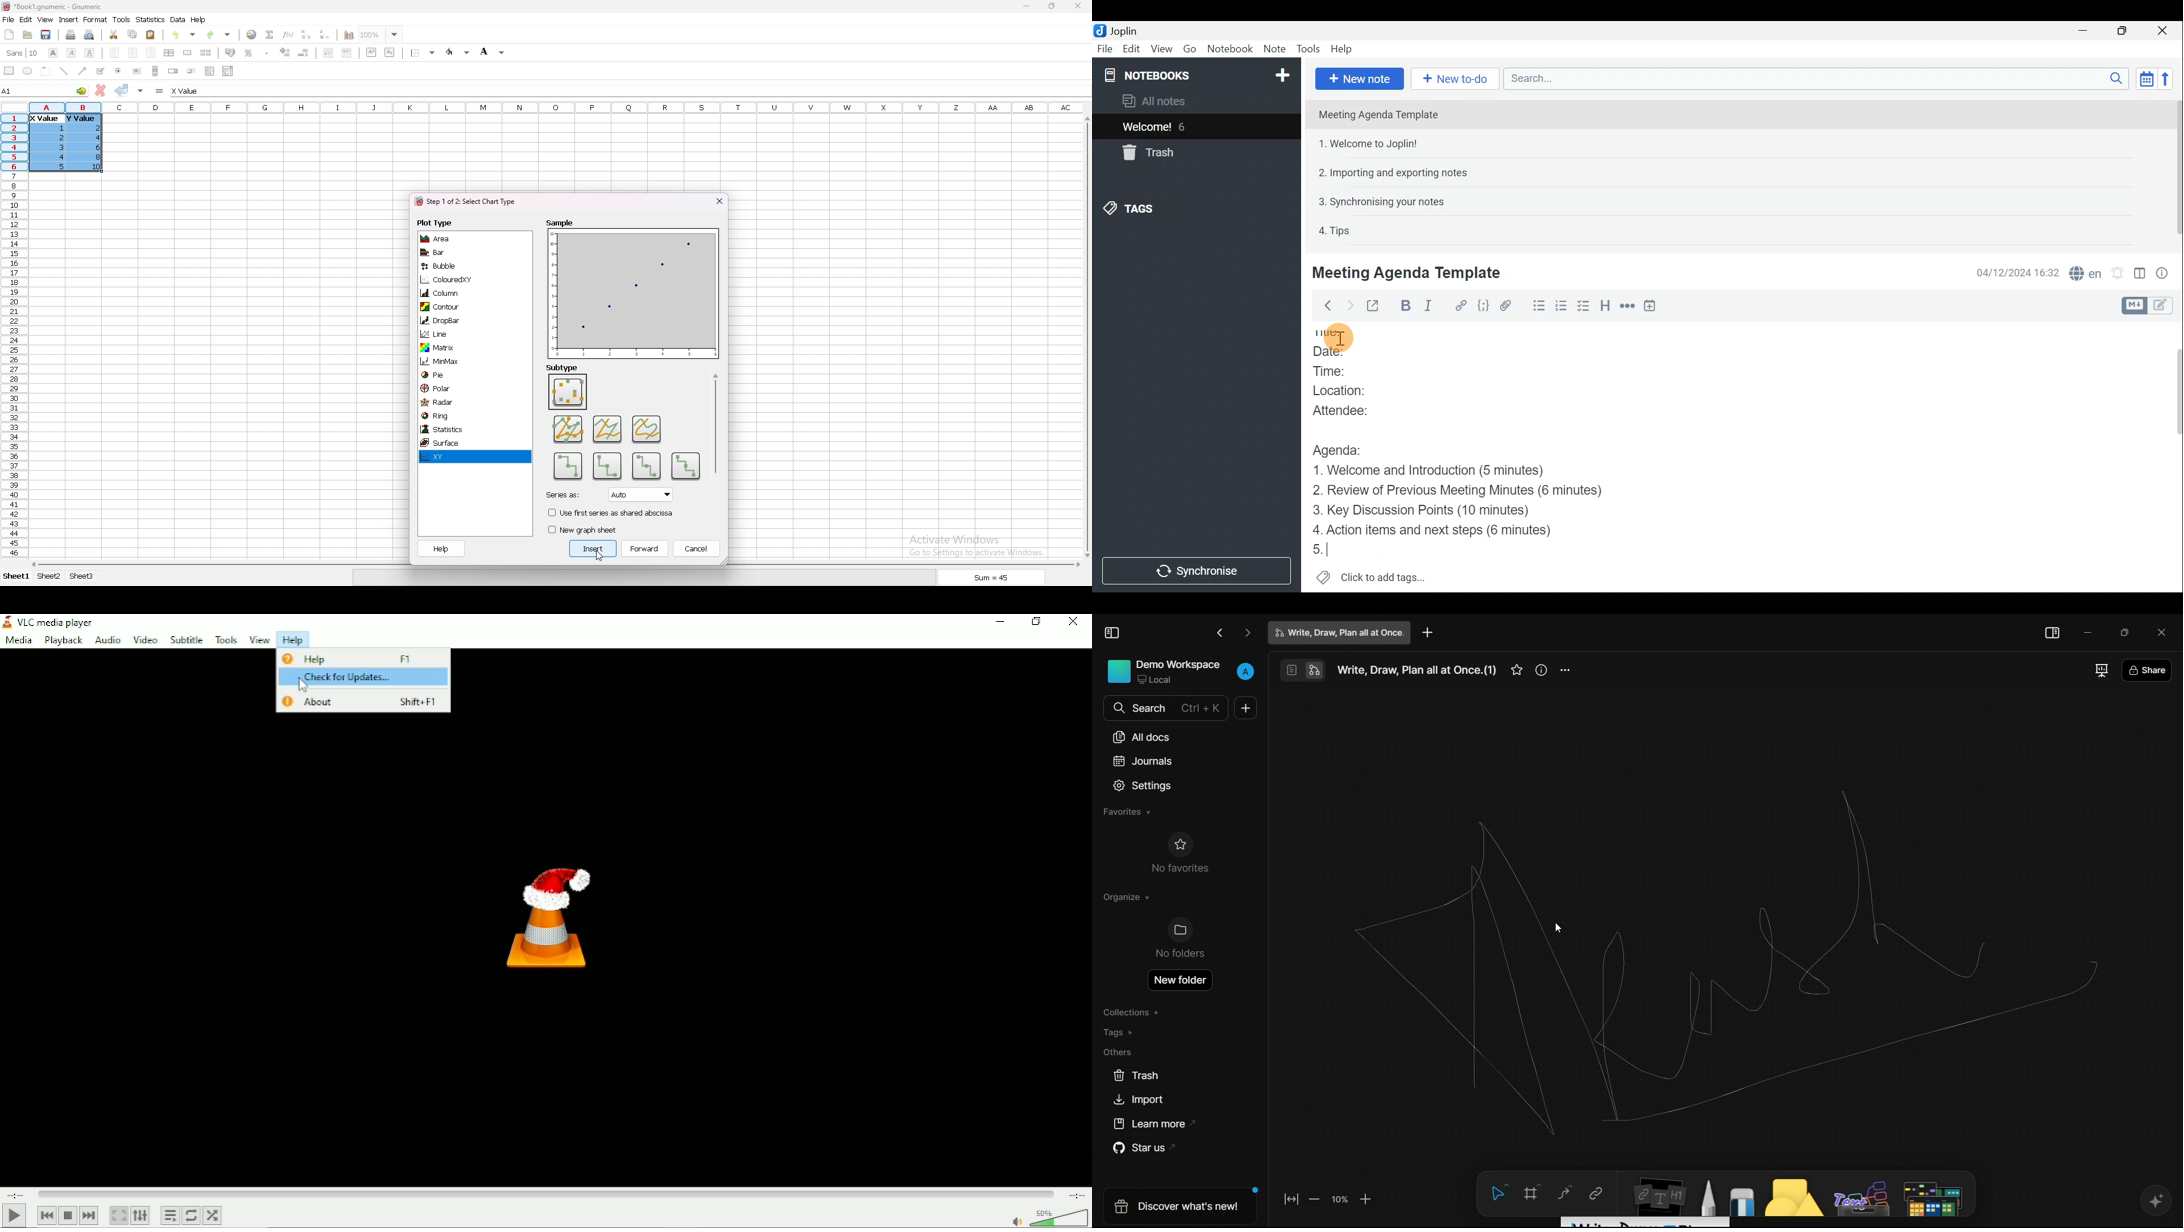  Describe the element at coordinates (594, 550) in the screenshot. I see `insert` at that location.